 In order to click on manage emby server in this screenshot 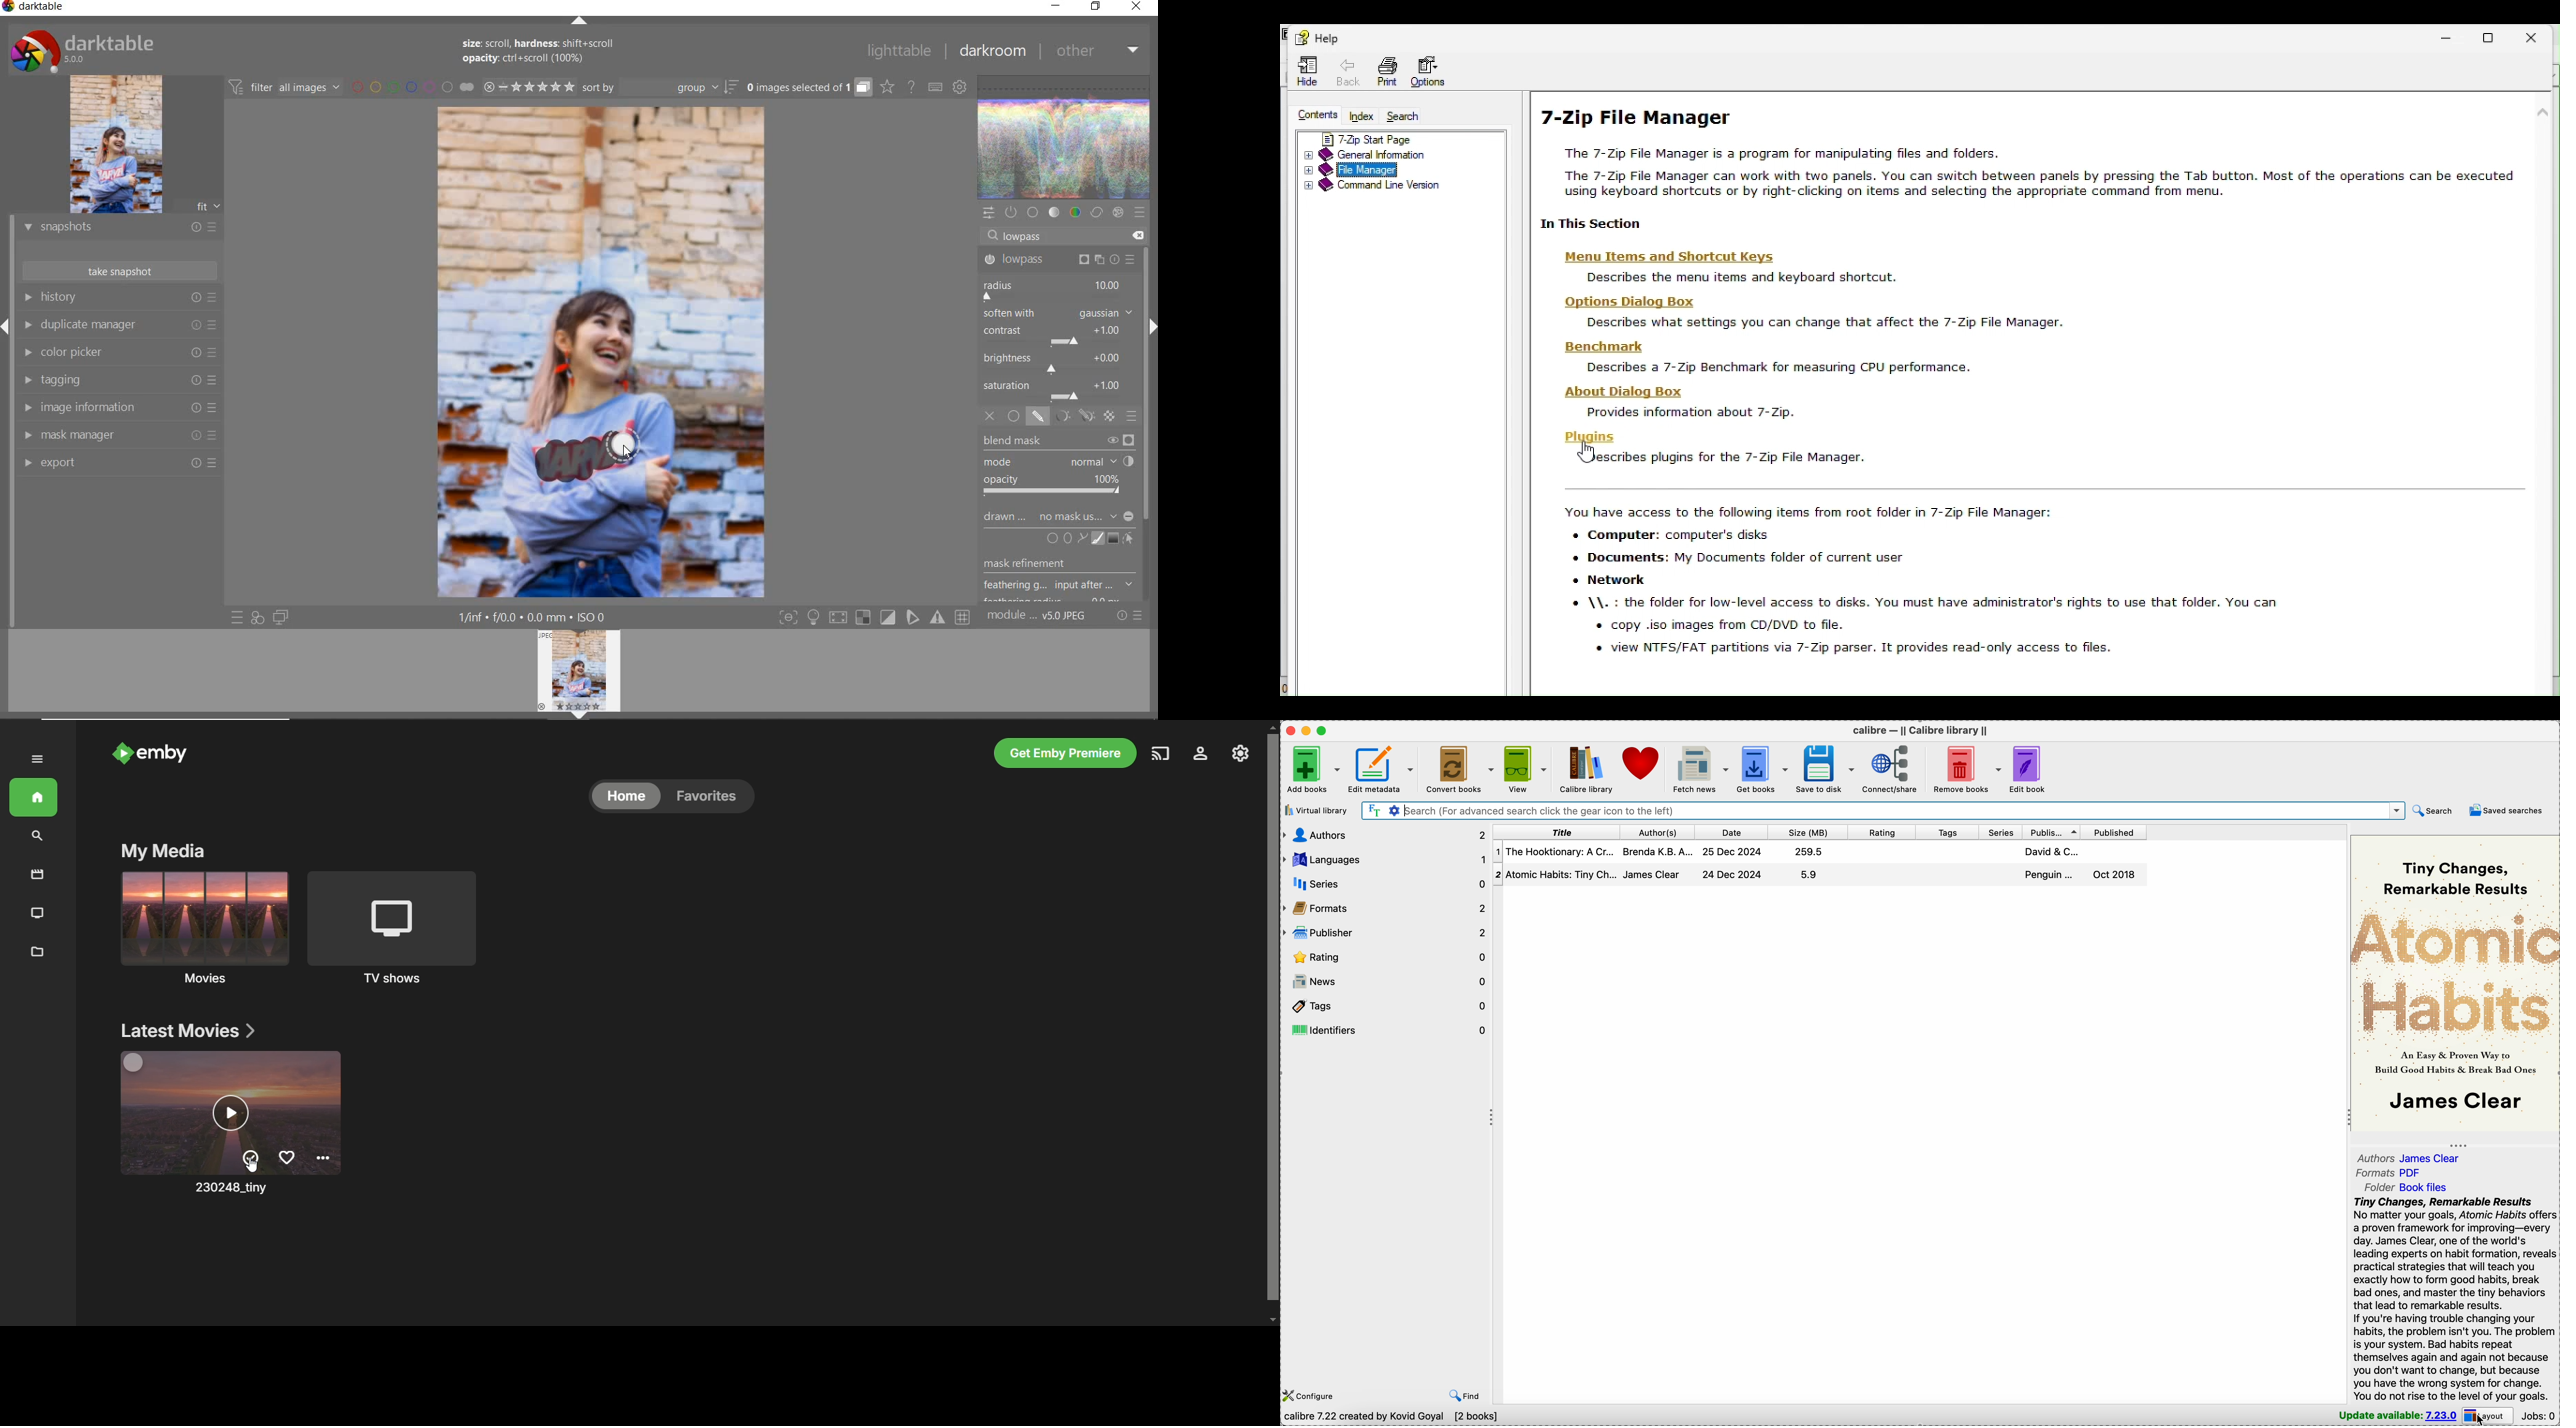, I will do `click(1199, 754)`.